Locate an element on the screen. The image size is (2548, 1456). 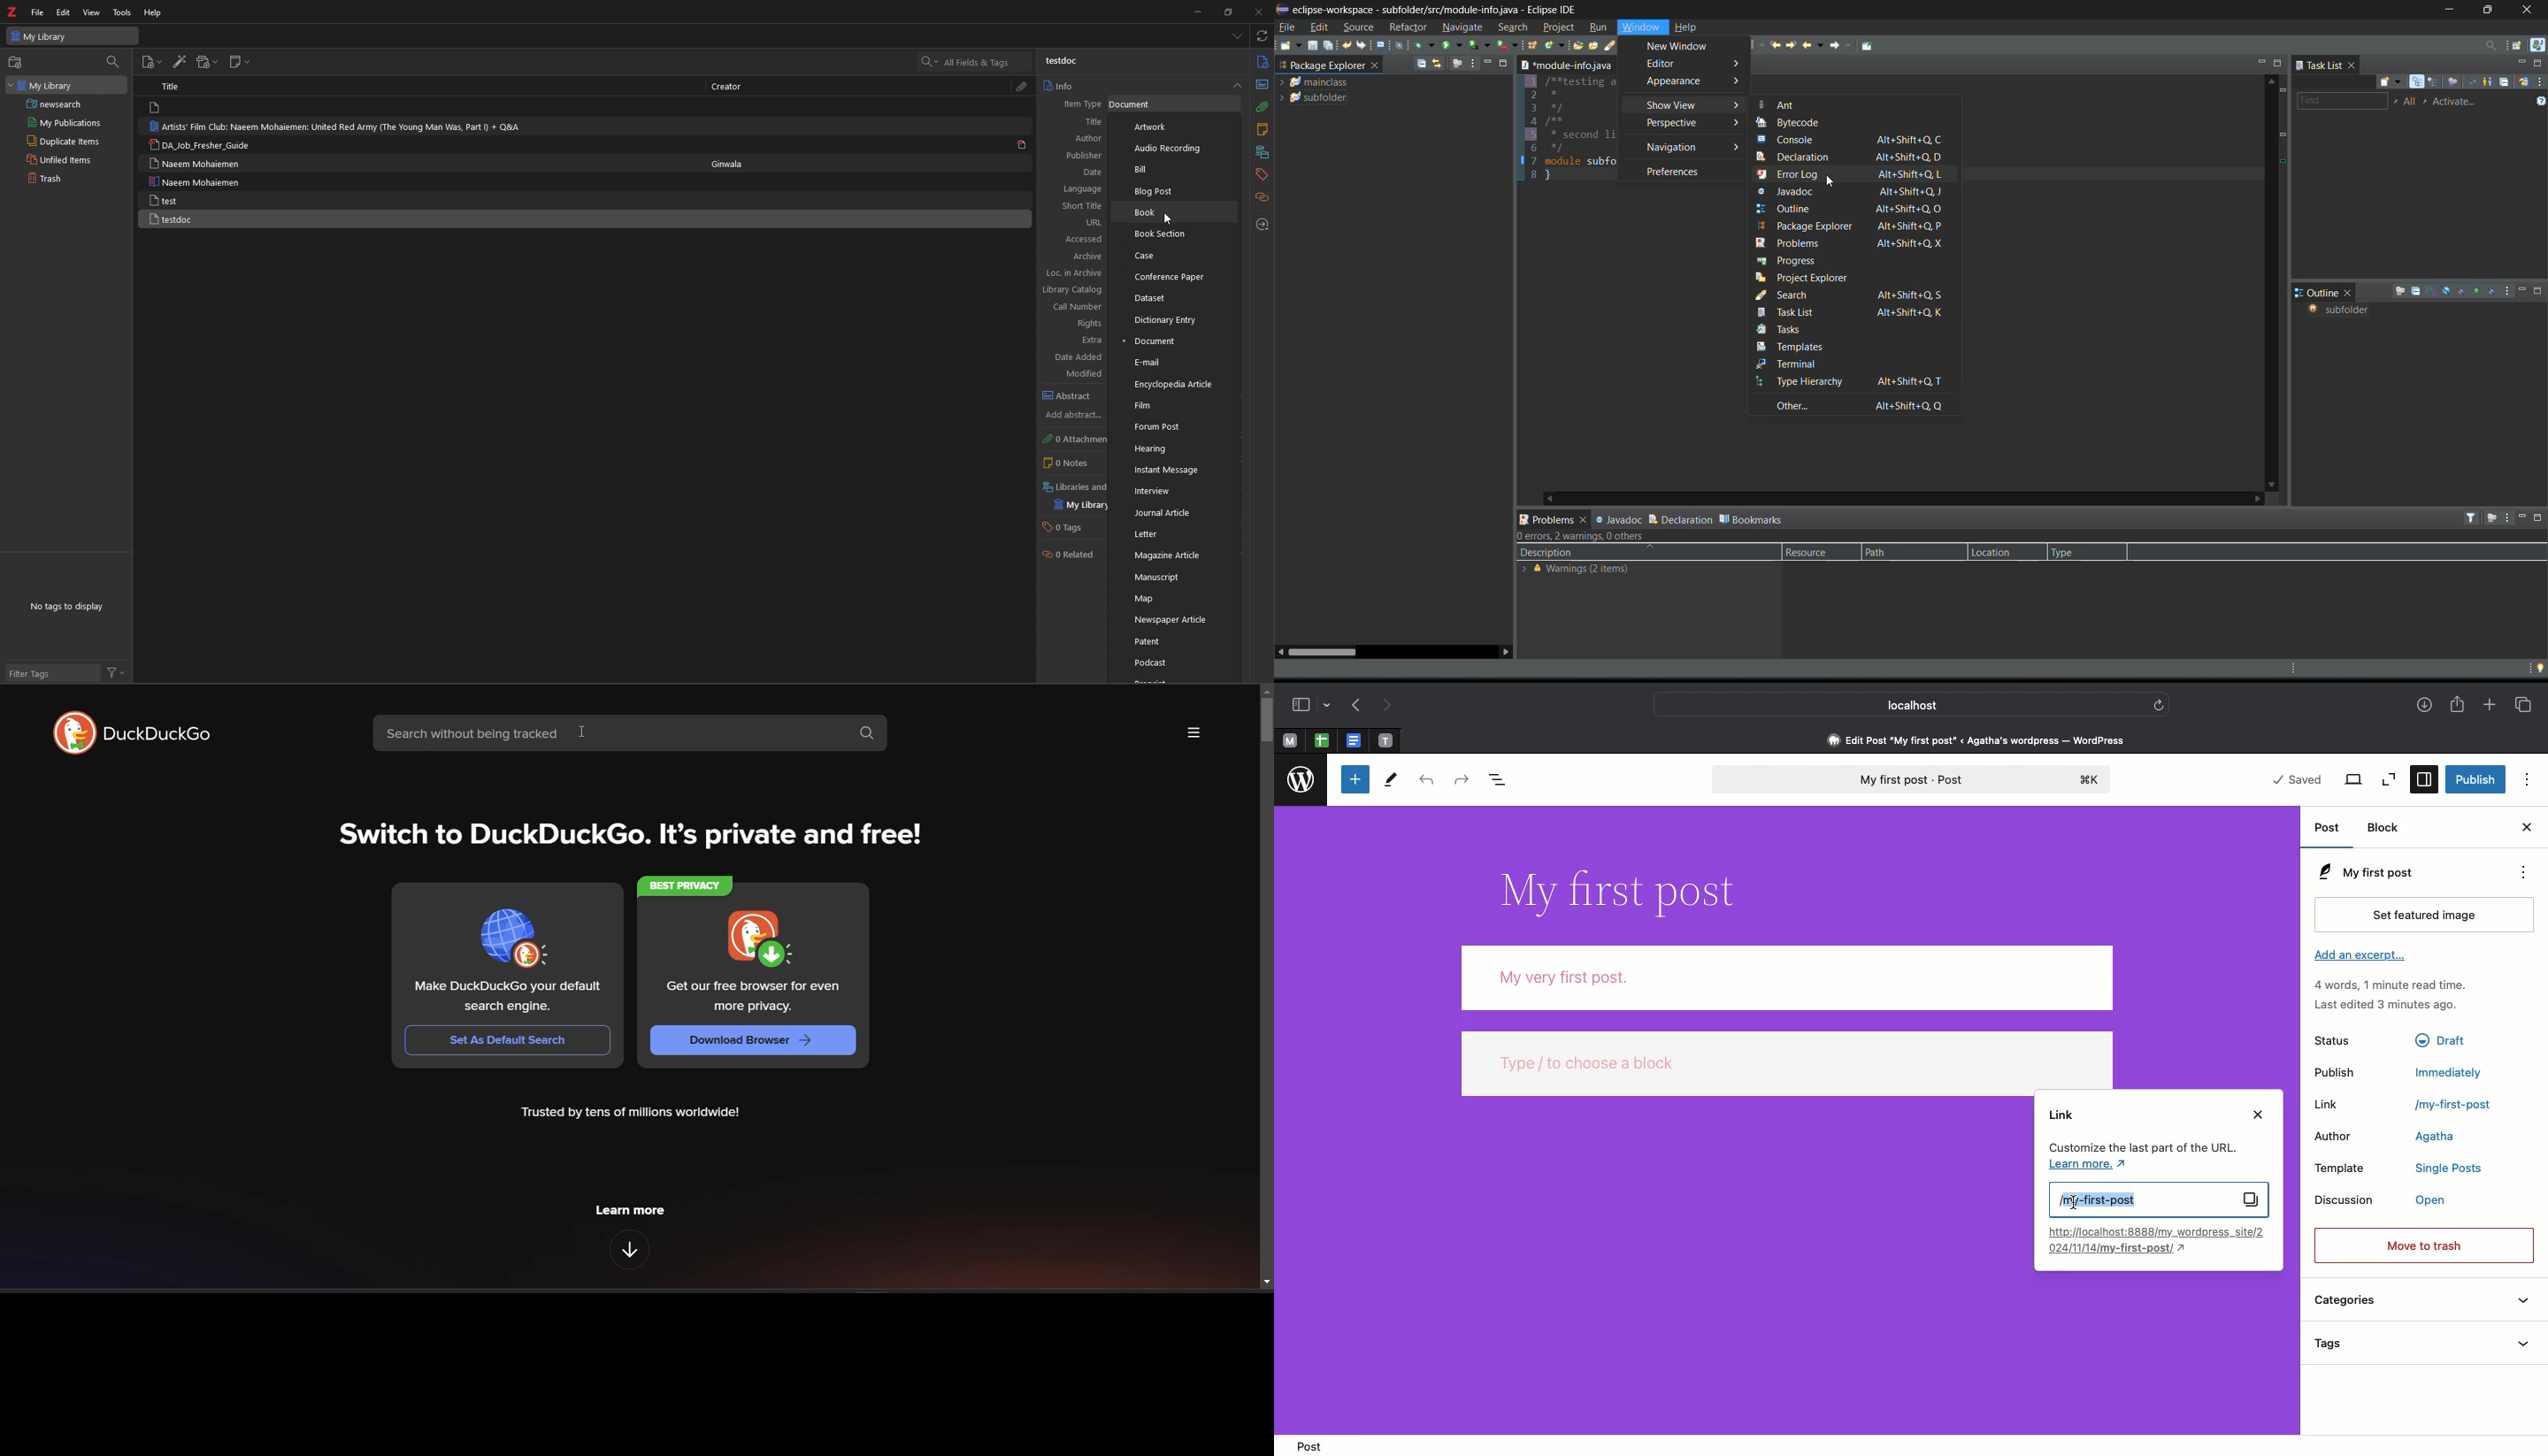
Call Number is located at coordinates (1074, 308).